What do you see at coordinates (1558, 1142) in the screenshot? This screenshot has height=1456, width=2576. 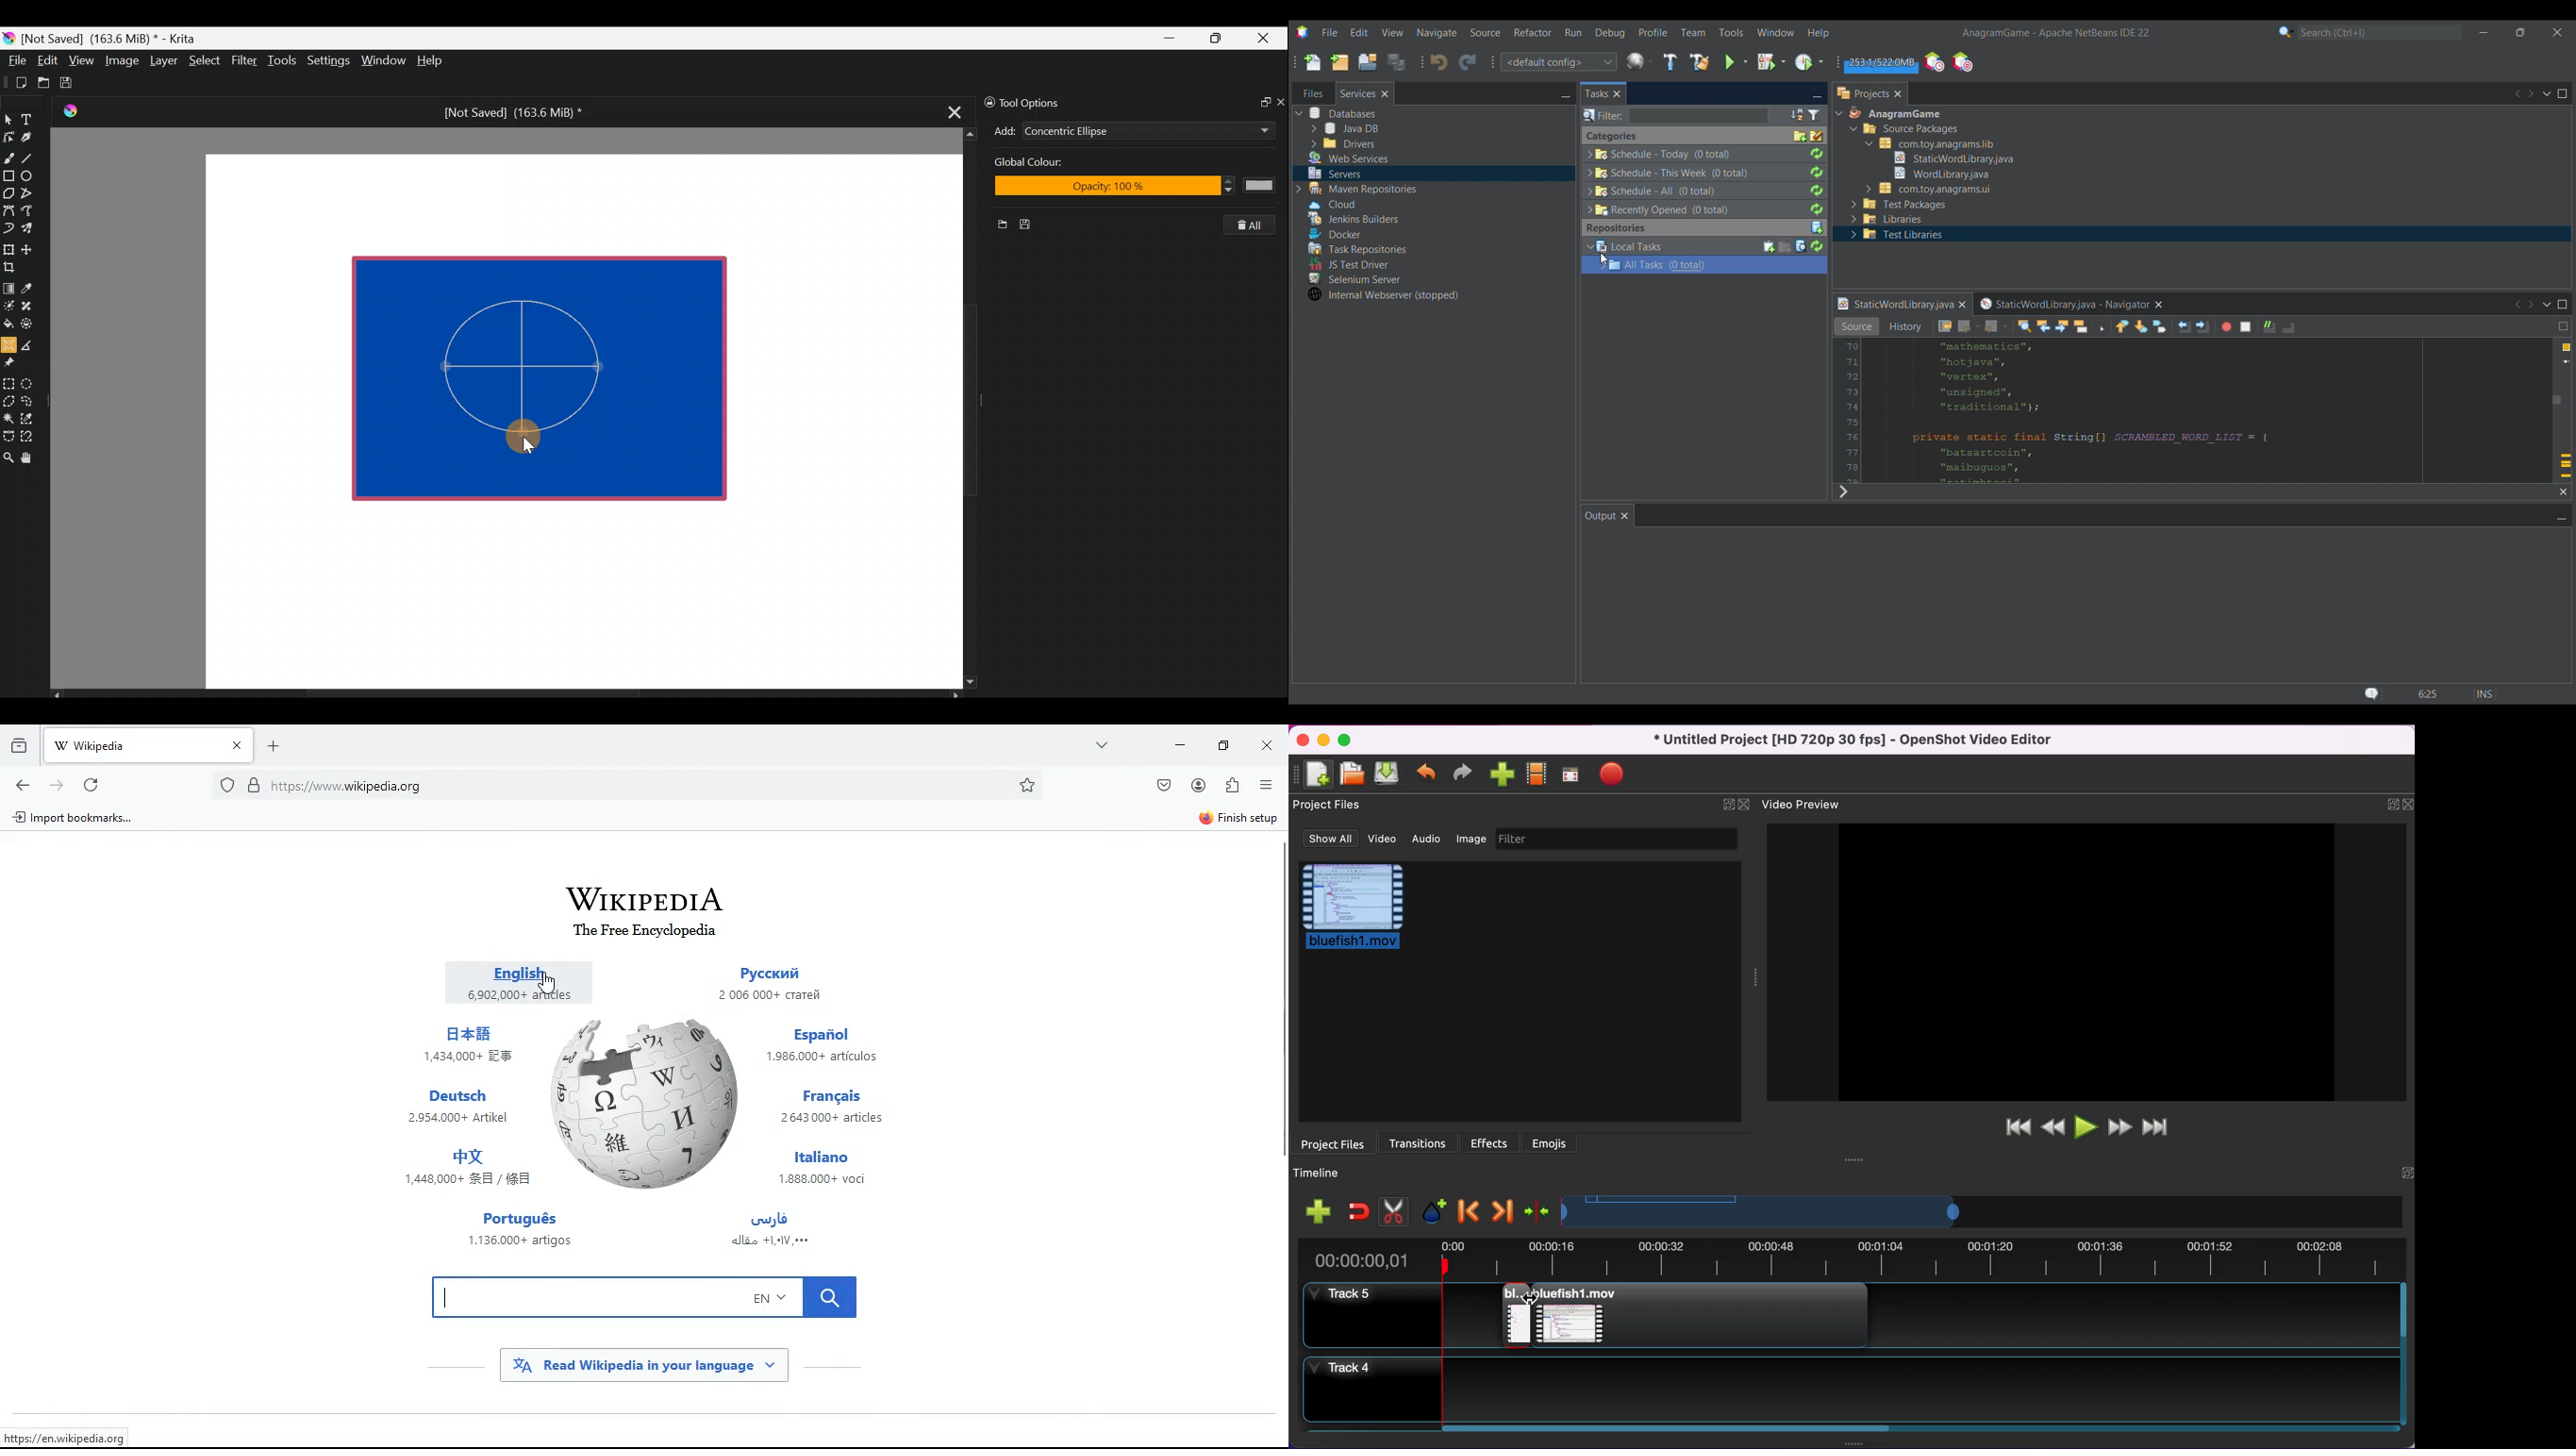 I see `emojis` at bounding box center [1558, 1142].